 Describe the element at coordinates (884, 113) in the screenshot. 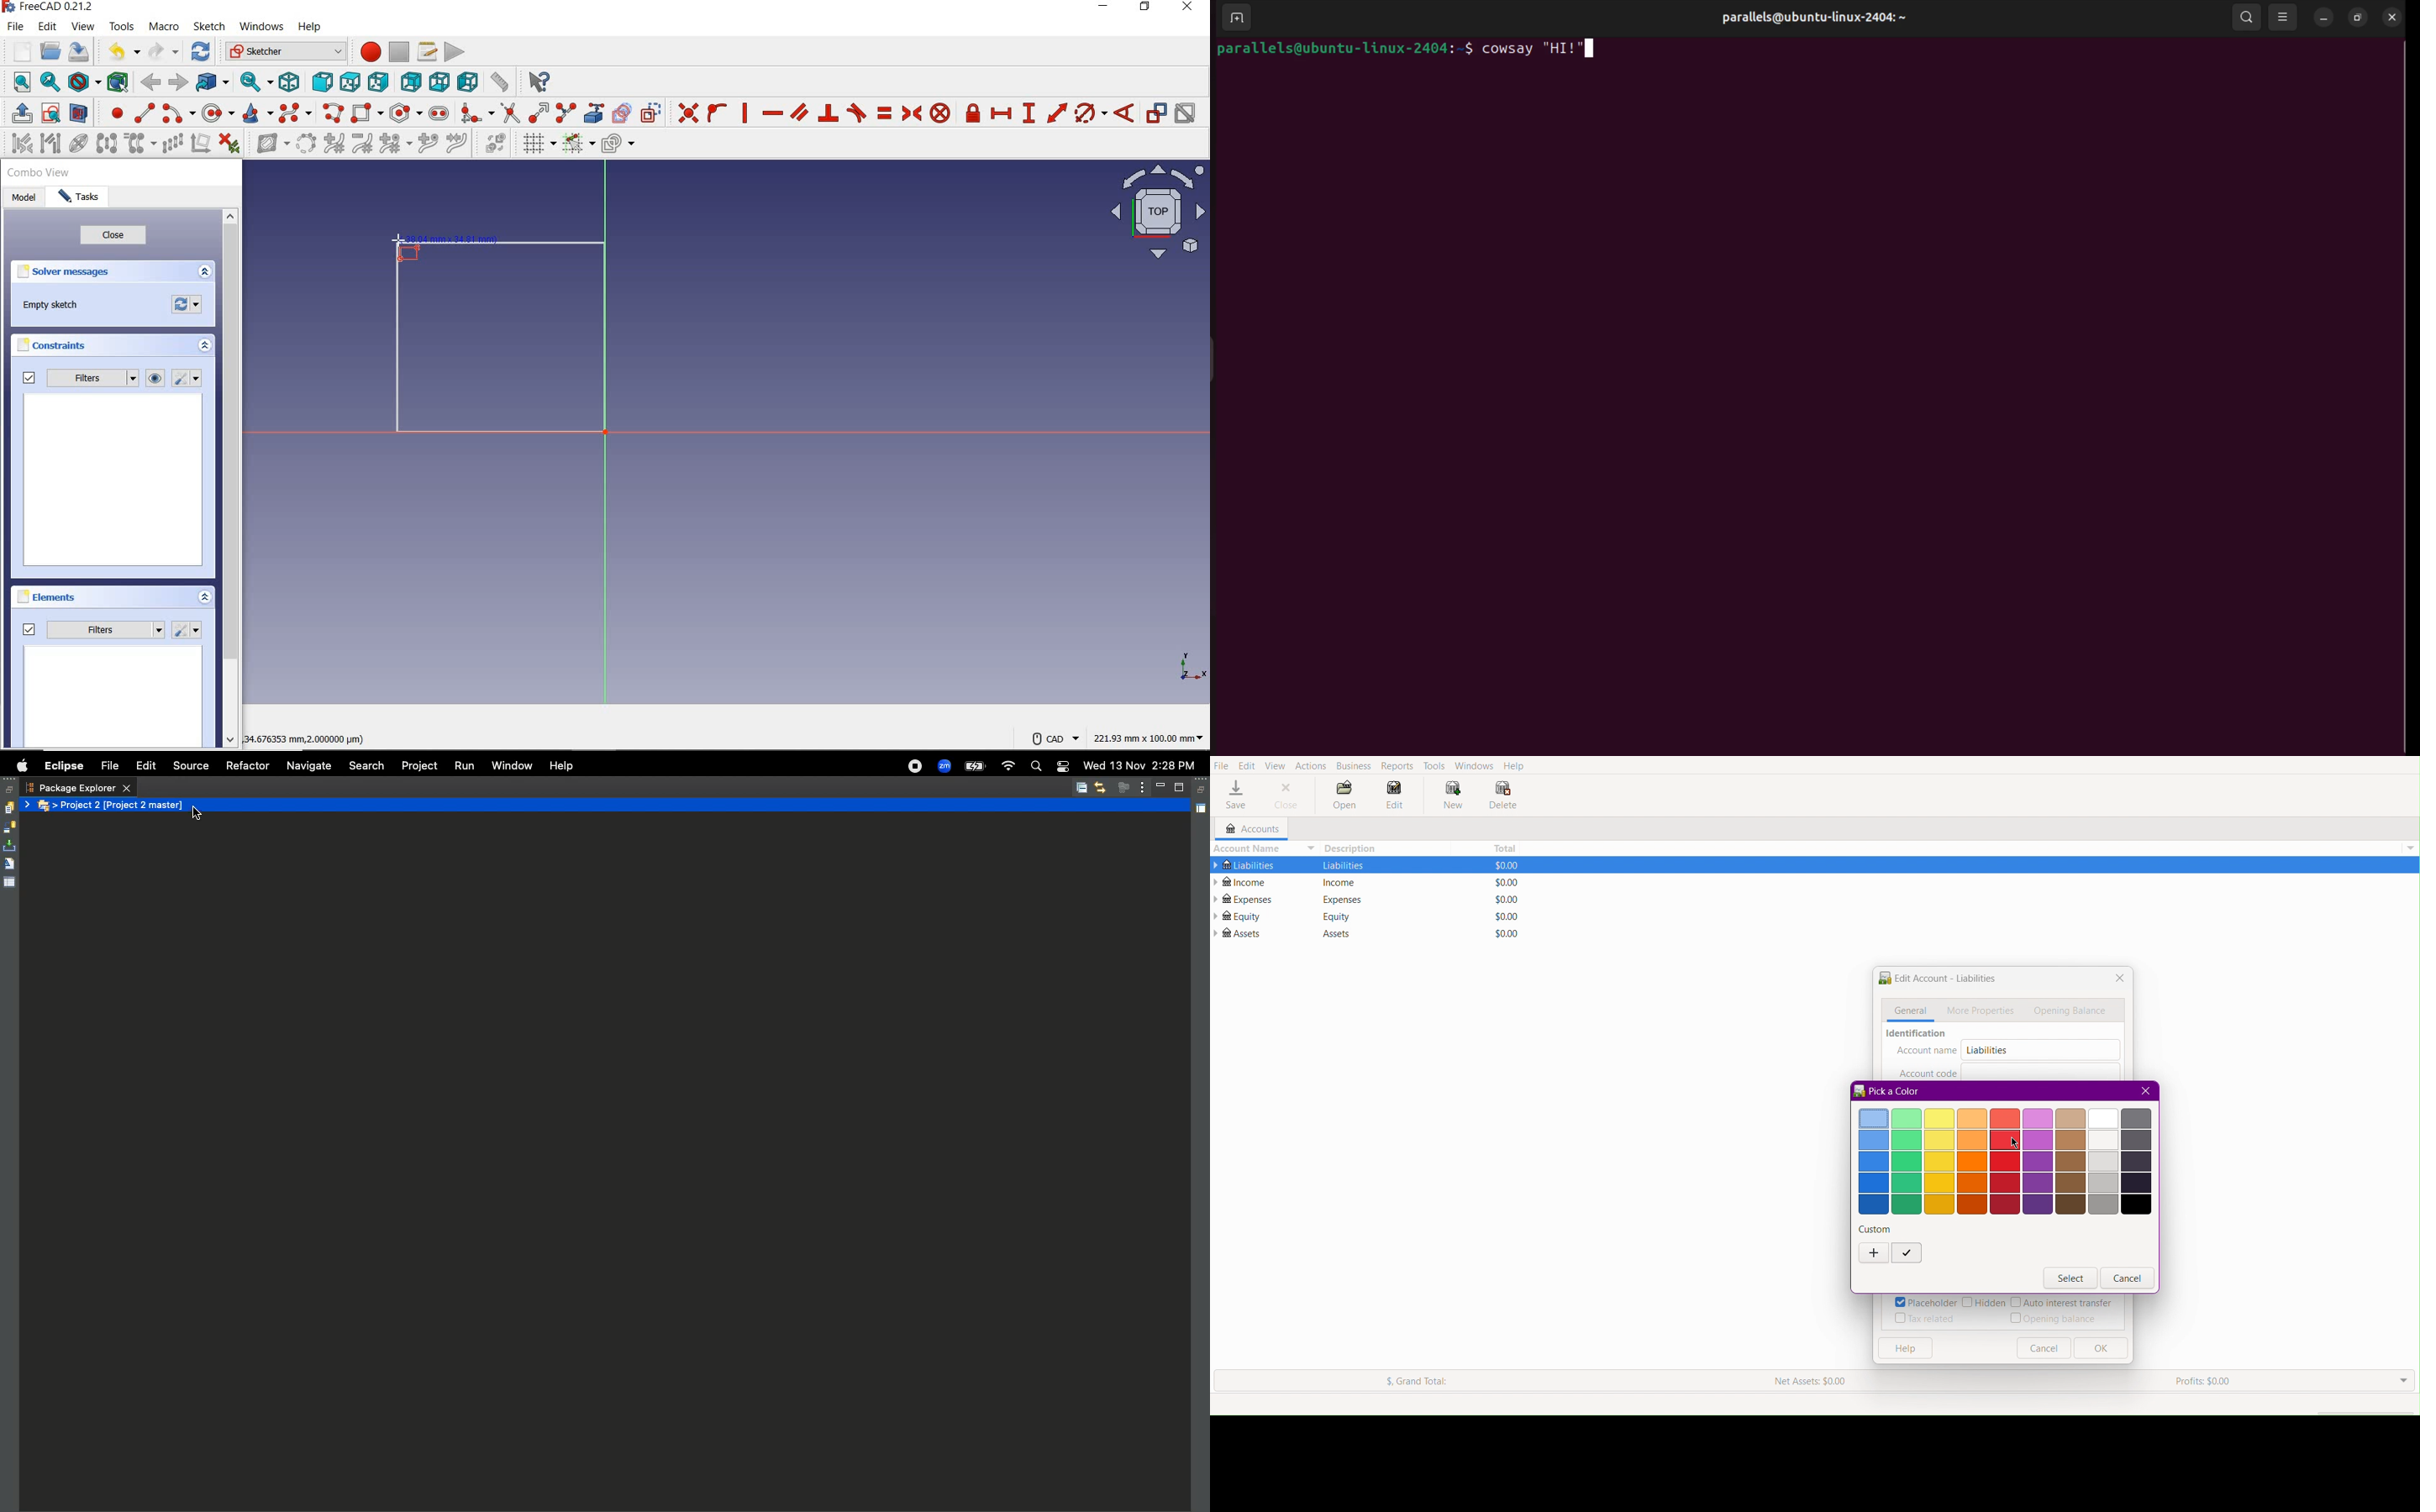

I see `constrain equal` at that location.